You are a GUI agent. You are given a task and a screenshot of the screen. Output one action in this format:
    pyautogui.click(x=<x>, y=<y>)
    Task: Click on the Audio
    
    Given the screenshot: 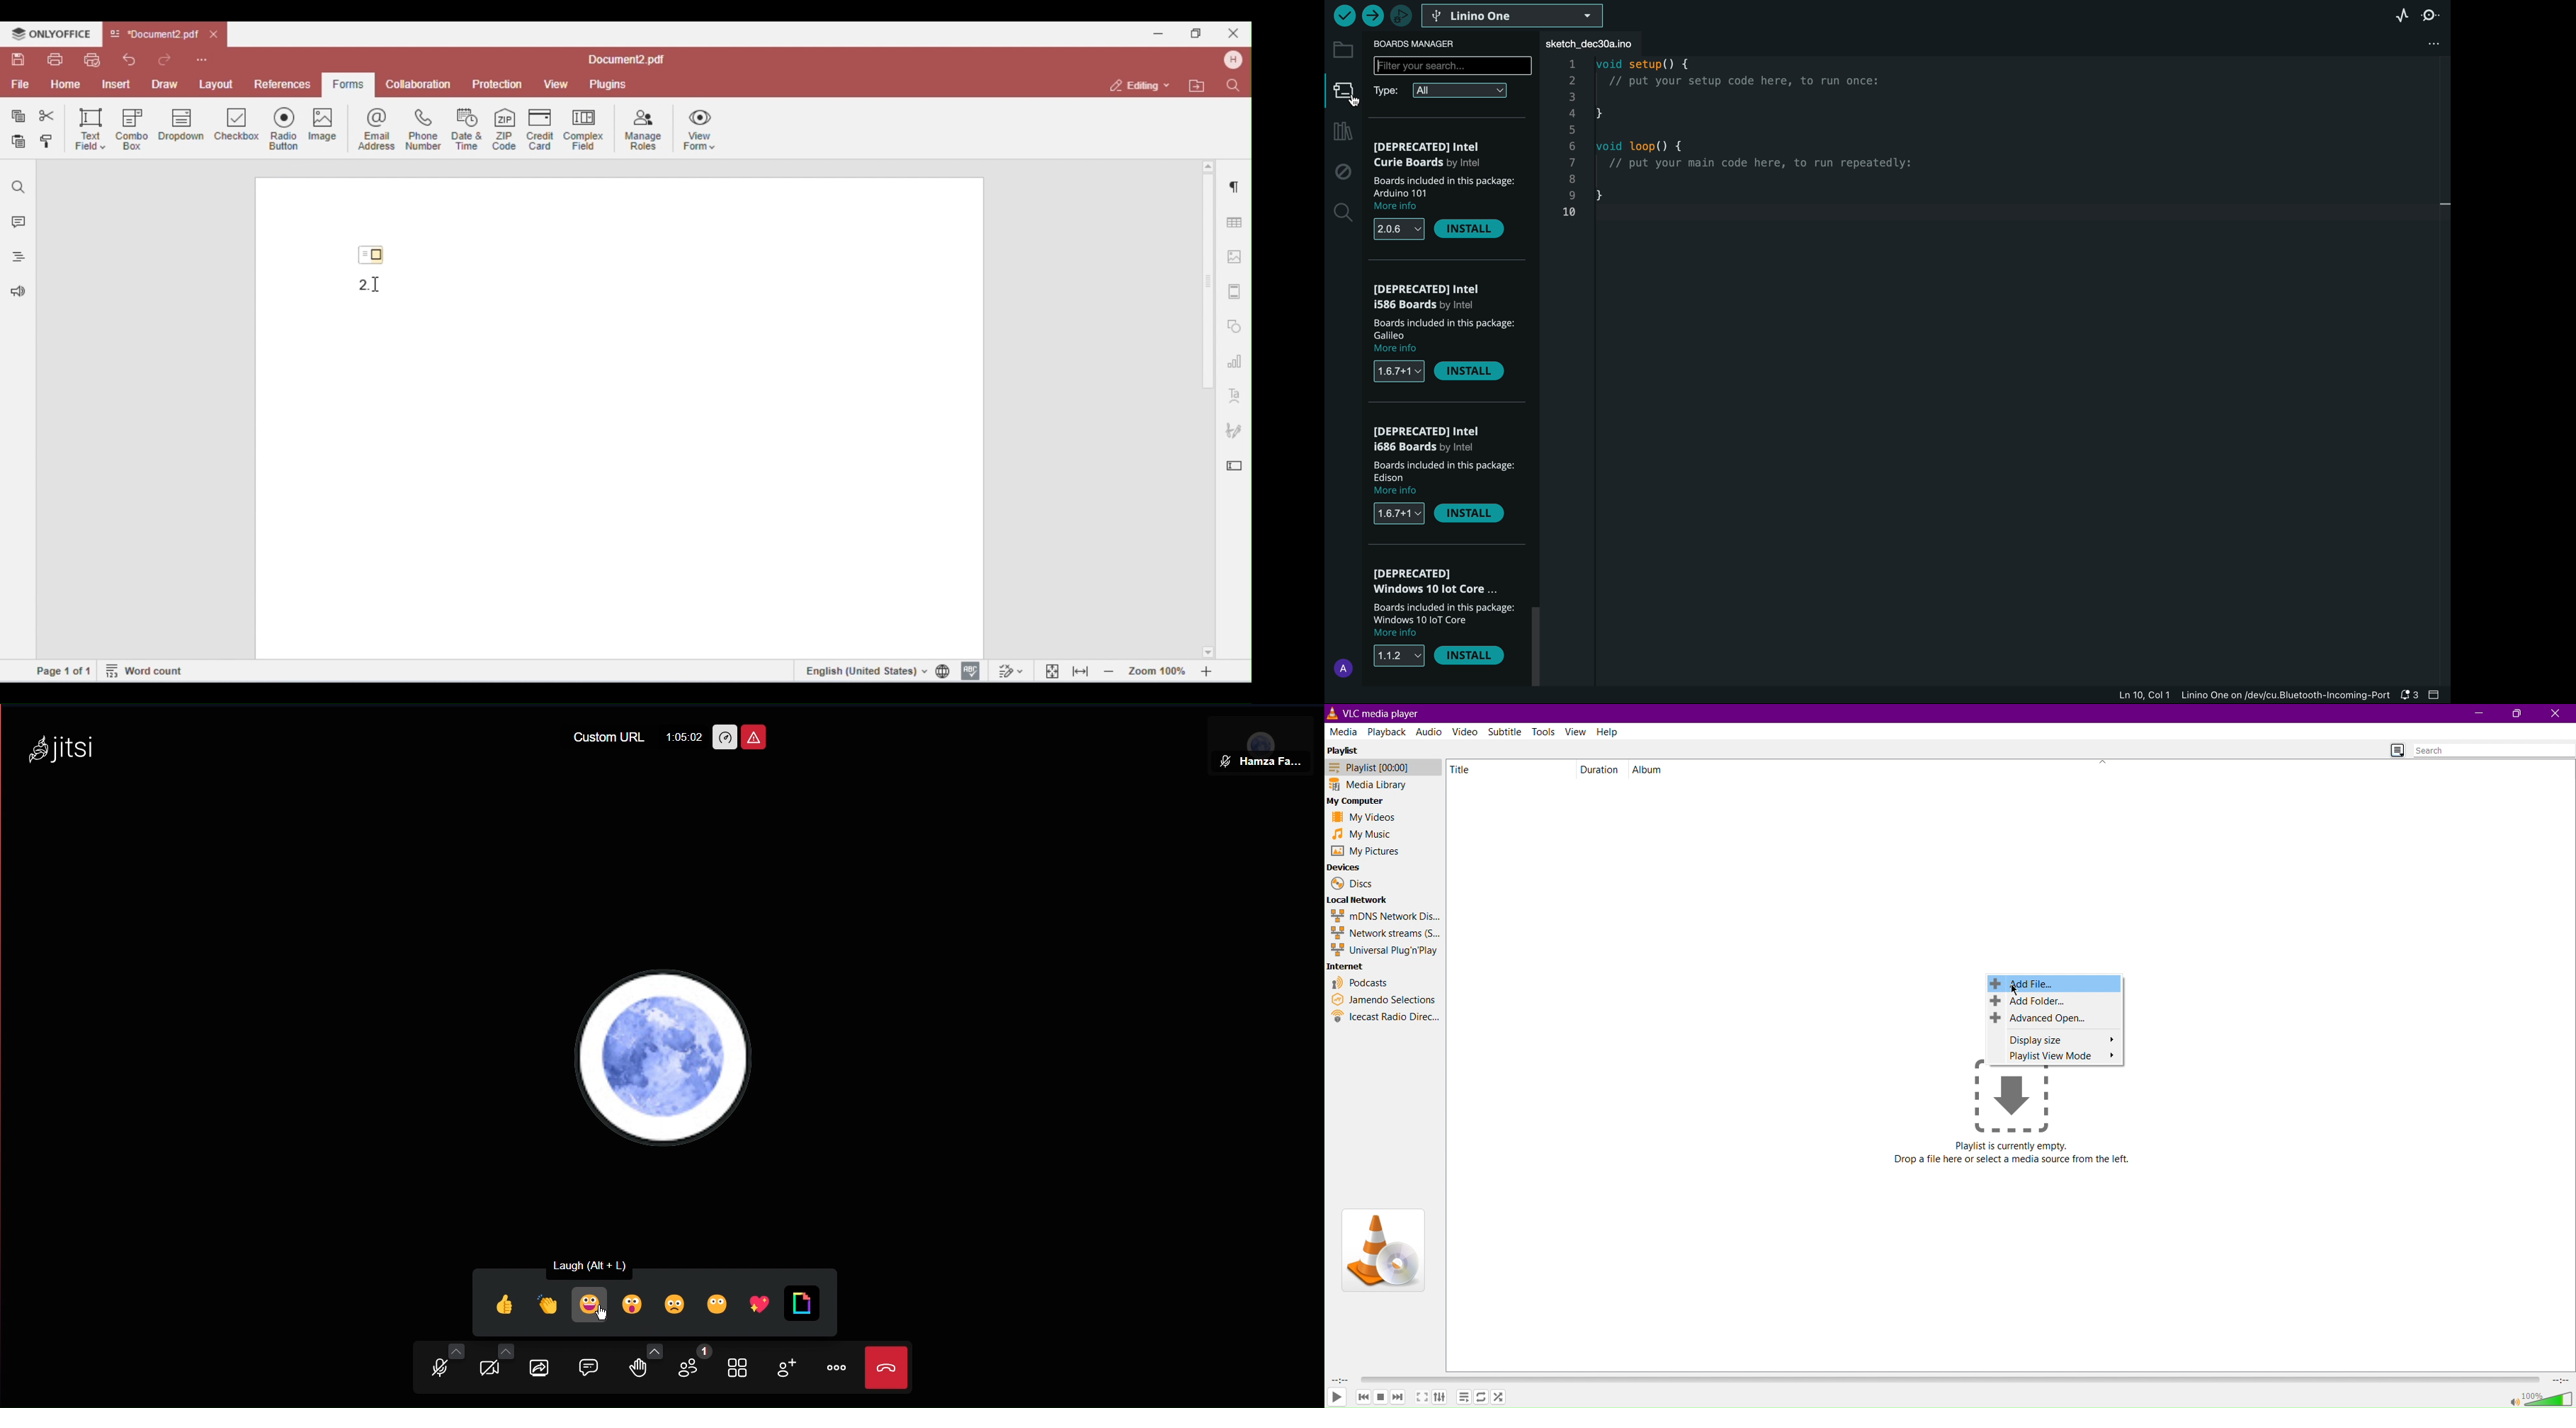 What is the action you would take?
    pyautogui.click(x=1428, y=731)
    